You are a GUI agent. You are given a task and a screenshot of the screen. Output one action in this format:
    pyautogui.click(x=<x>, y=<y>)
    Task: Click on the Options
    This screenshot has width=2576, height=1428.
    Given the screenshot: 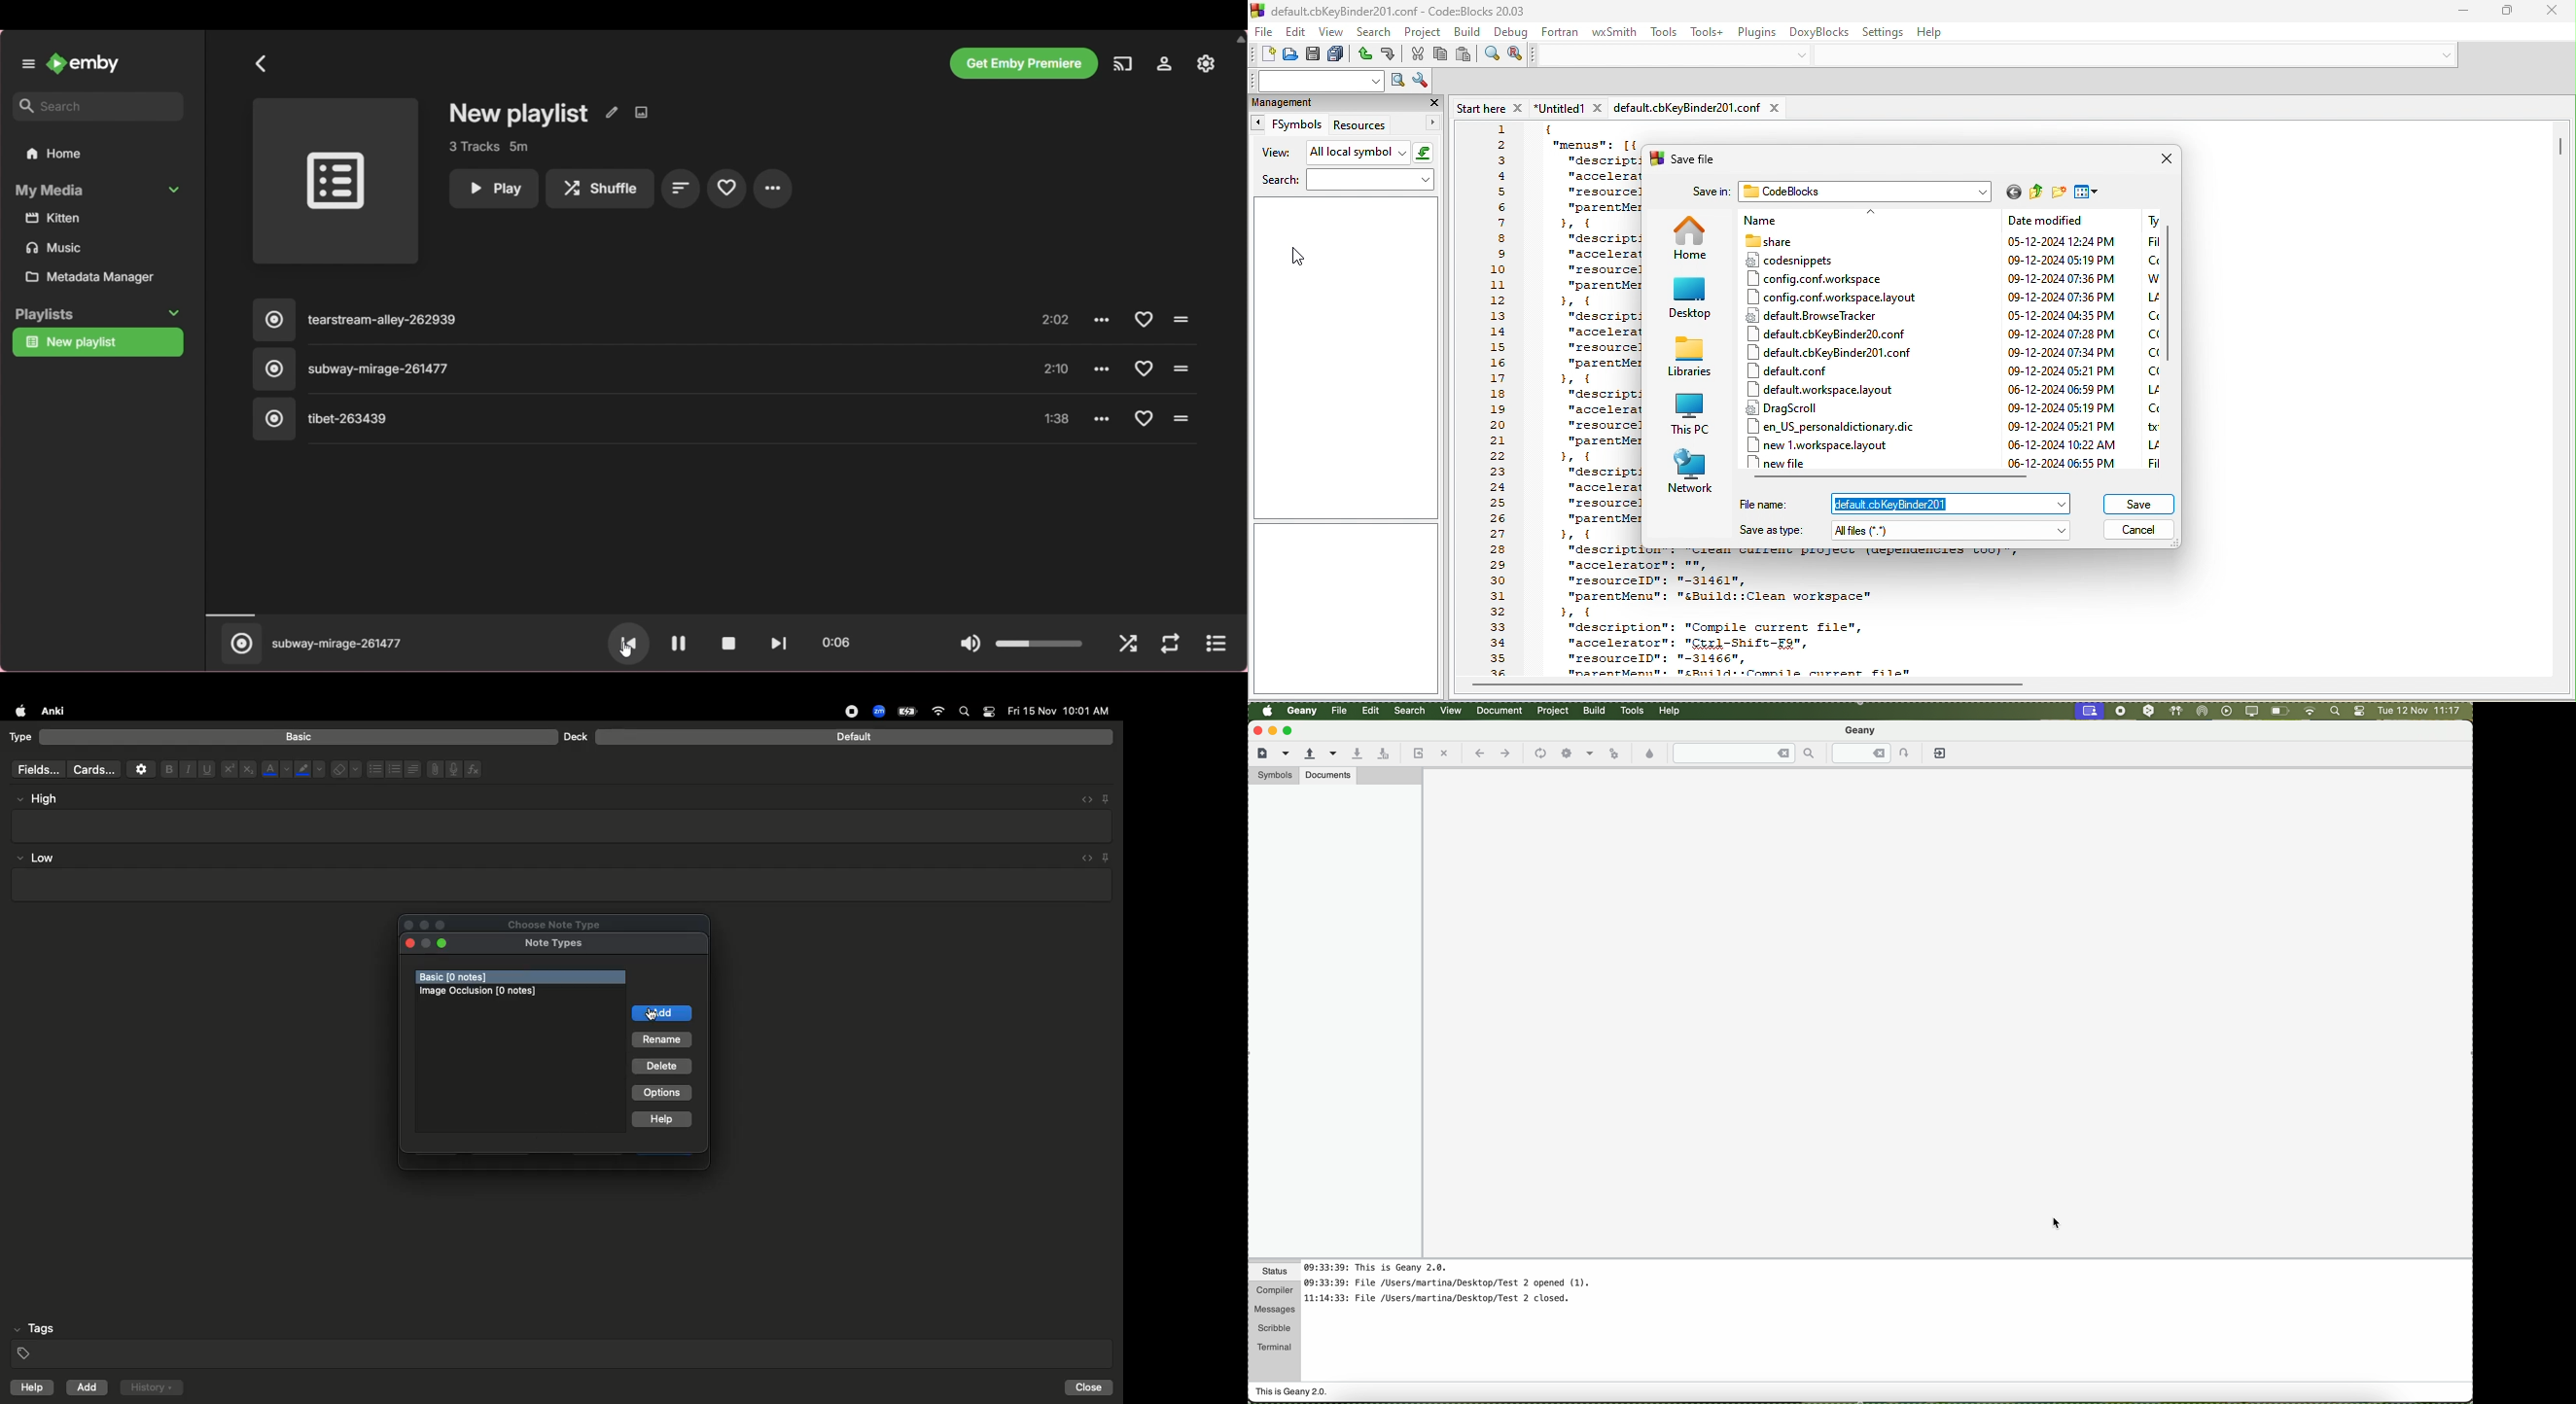 What is the action you would take?
    pyautogui.click(x=663, y=1093)
    